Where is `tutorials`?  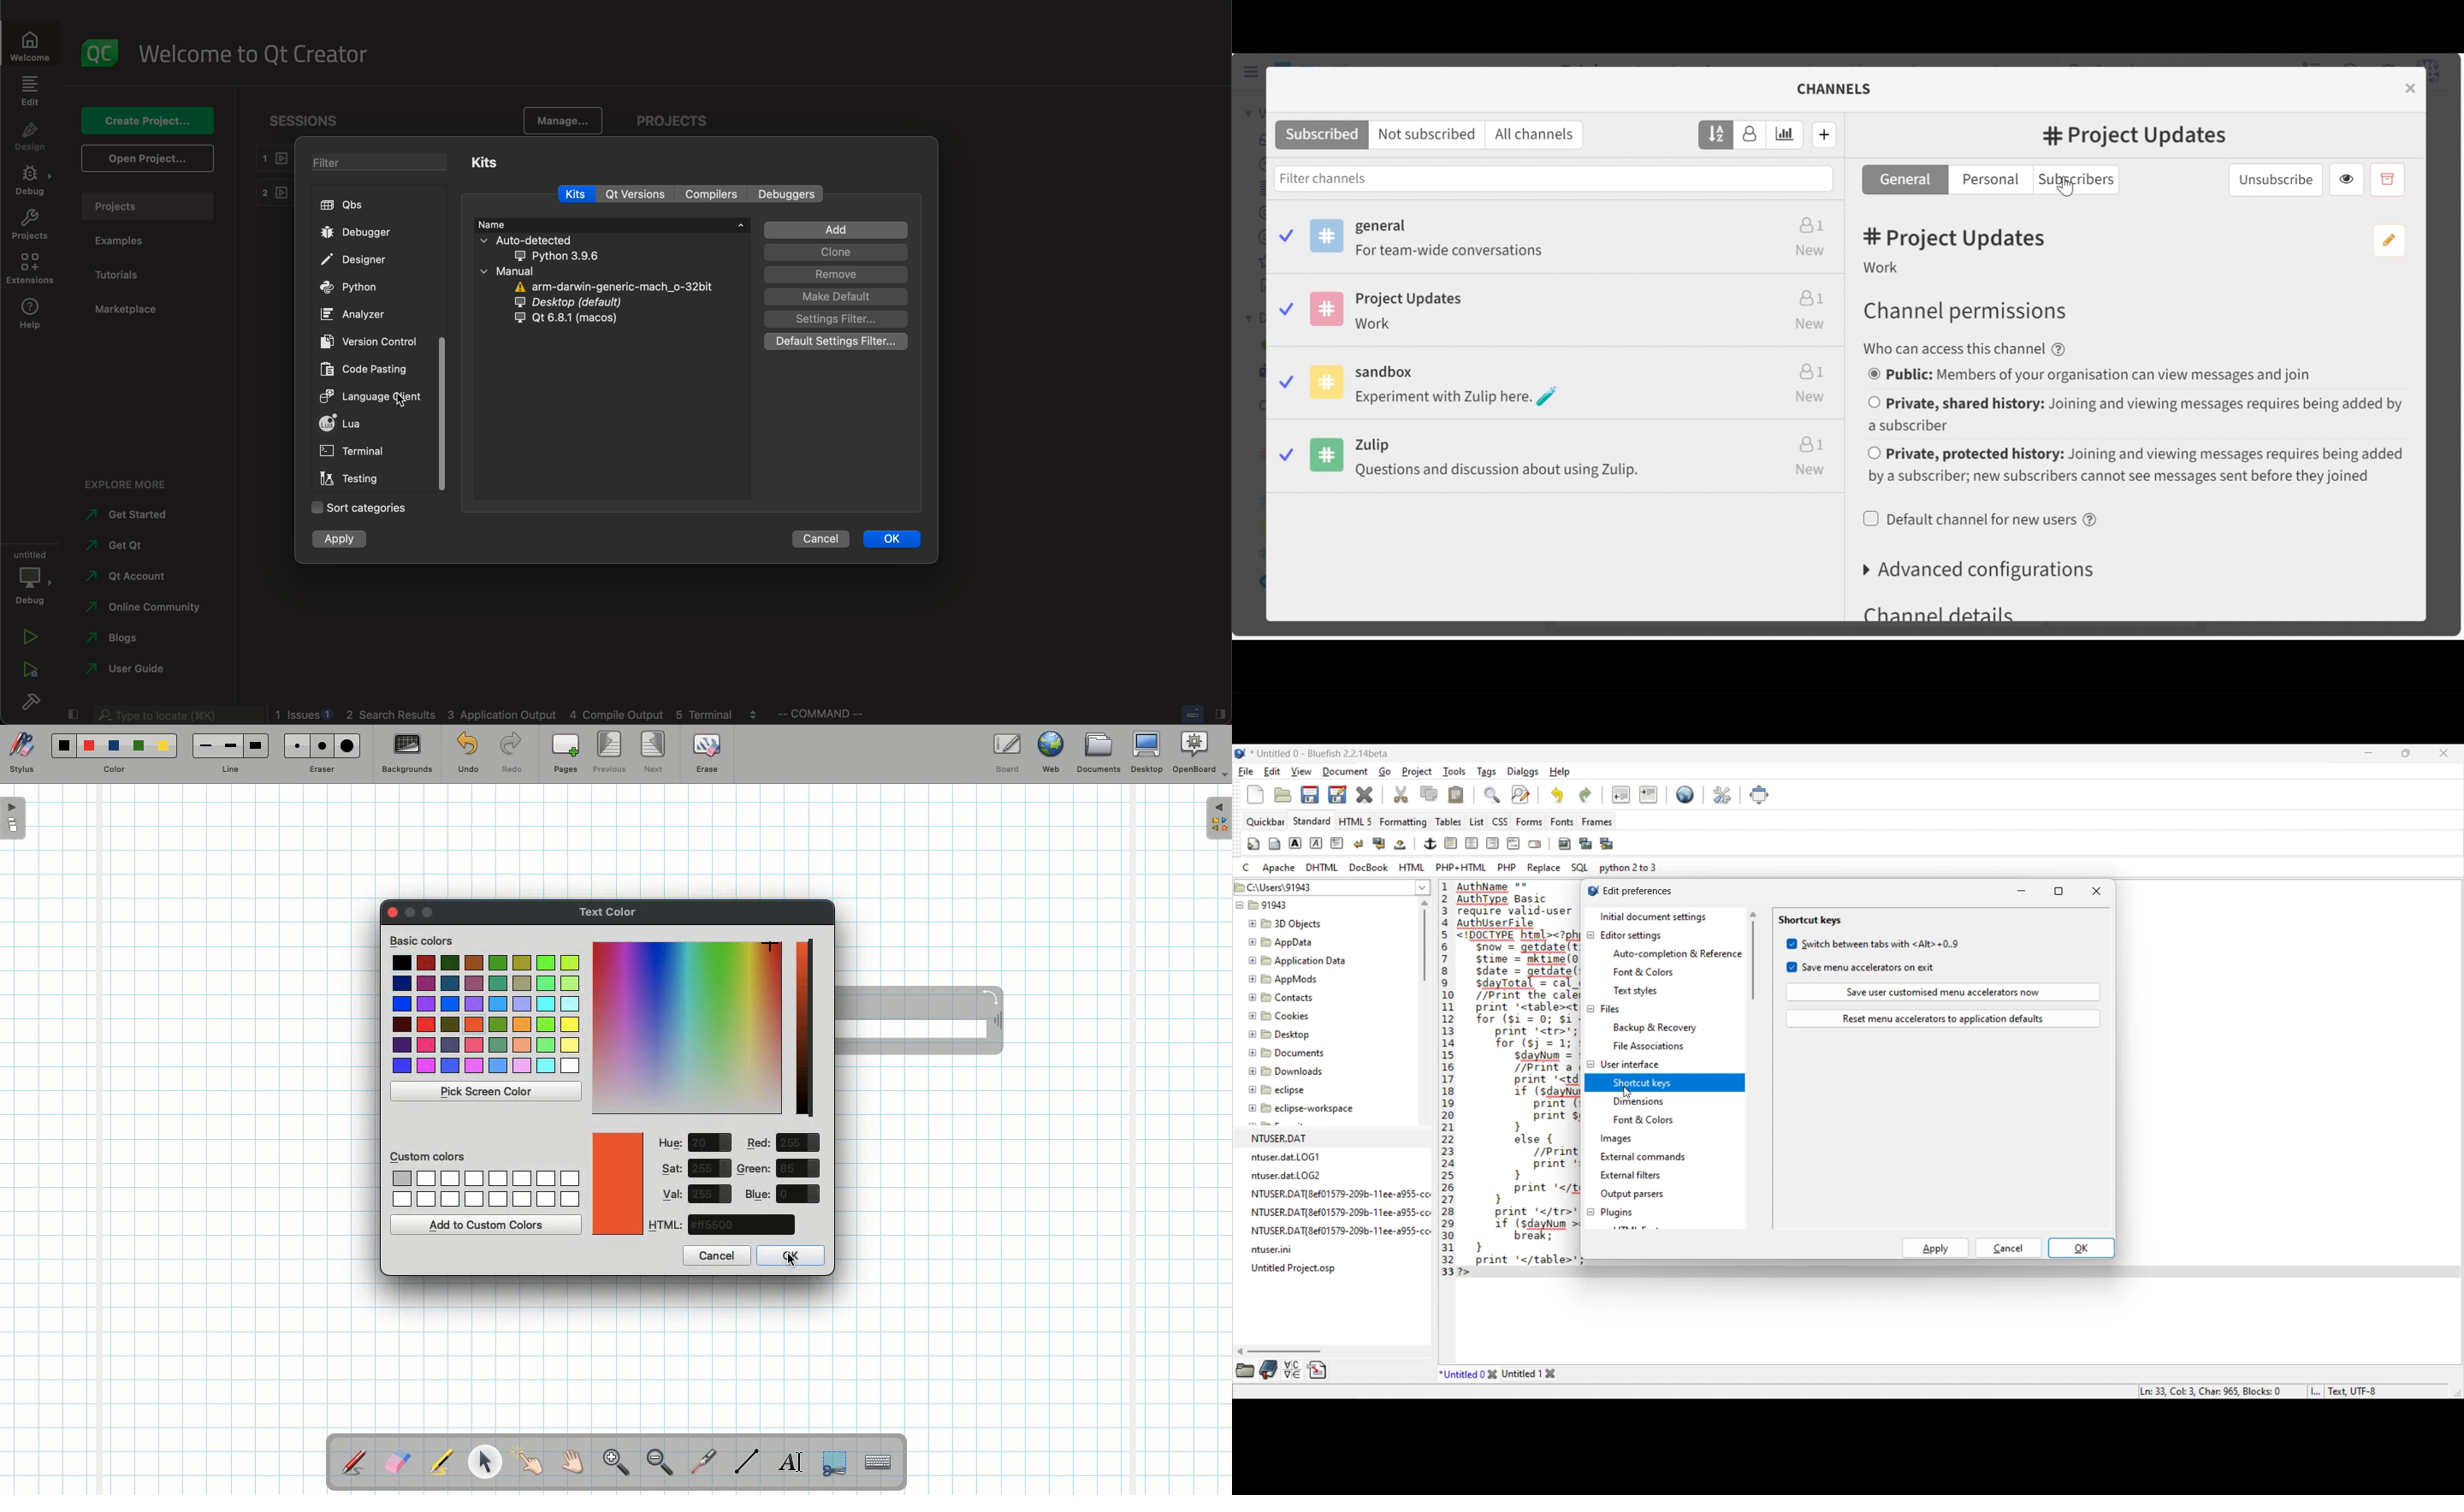 tutorials is located at coordinates (120, 274).